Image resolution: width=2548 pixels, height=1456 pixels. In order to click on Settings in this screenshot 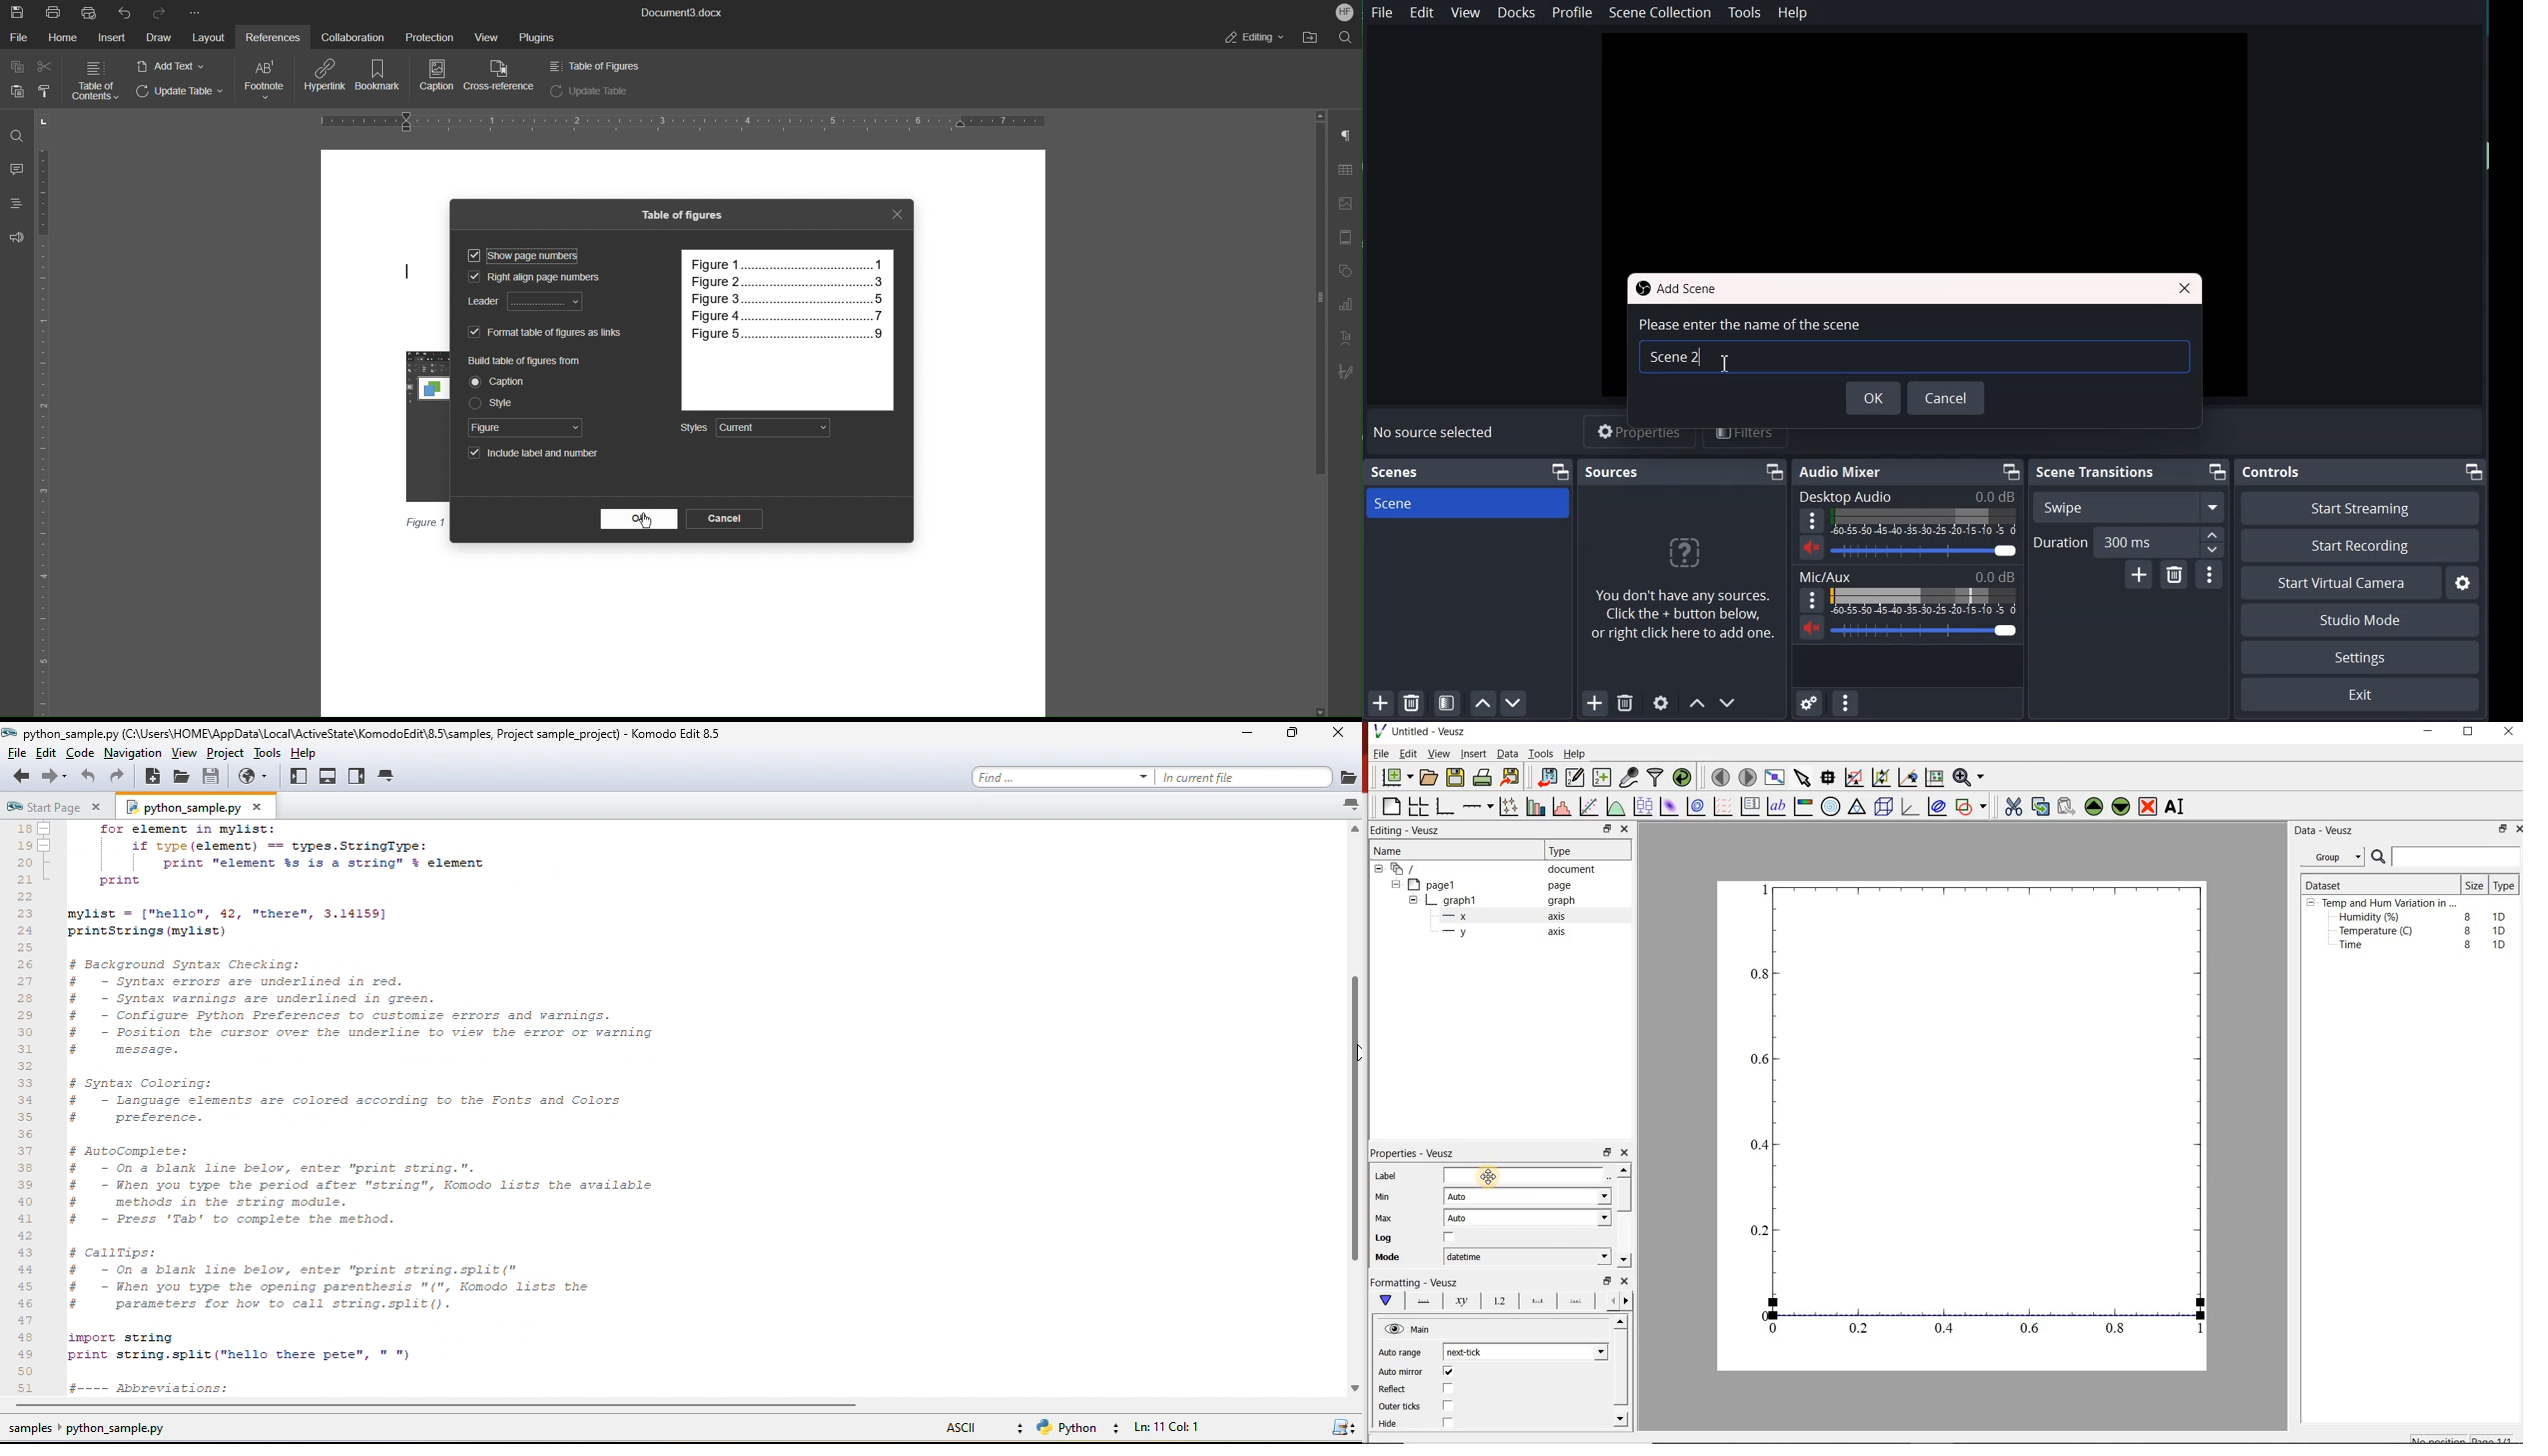, I will do `click(2463, 582)`.